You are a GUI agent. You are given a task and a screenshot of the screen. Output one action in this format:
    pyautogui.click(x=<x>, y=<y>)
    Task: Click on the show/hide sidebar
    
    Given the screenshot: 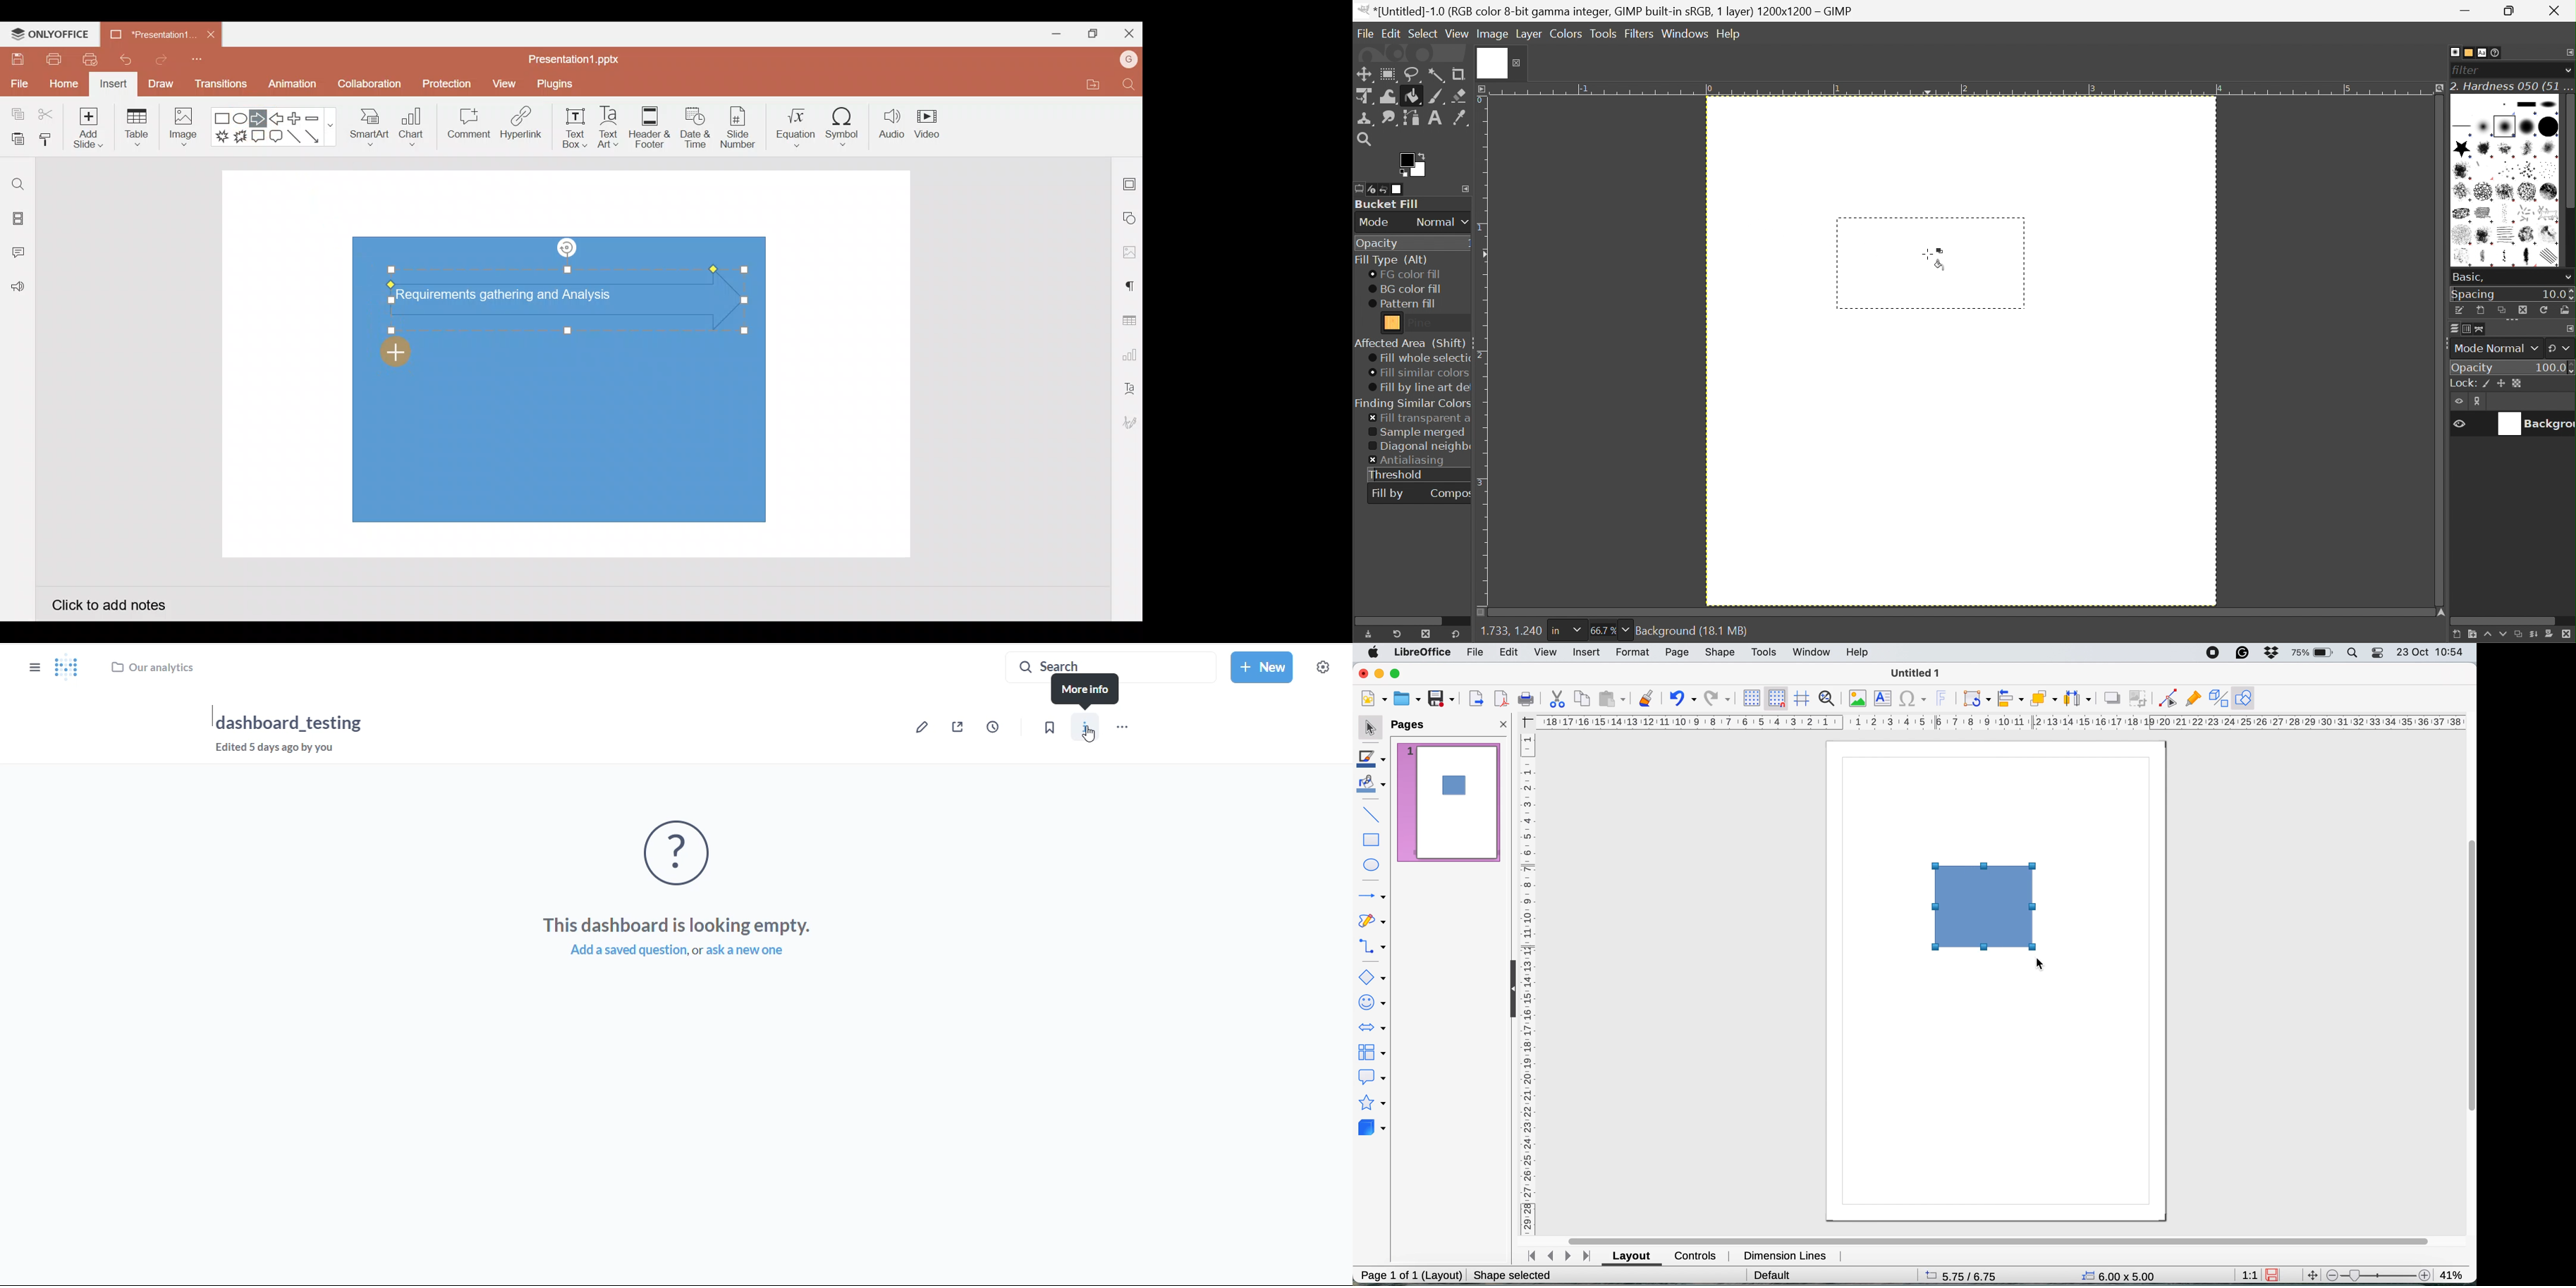 What is the action you would take?
    pyautogui.click(x=37, y=670)
    